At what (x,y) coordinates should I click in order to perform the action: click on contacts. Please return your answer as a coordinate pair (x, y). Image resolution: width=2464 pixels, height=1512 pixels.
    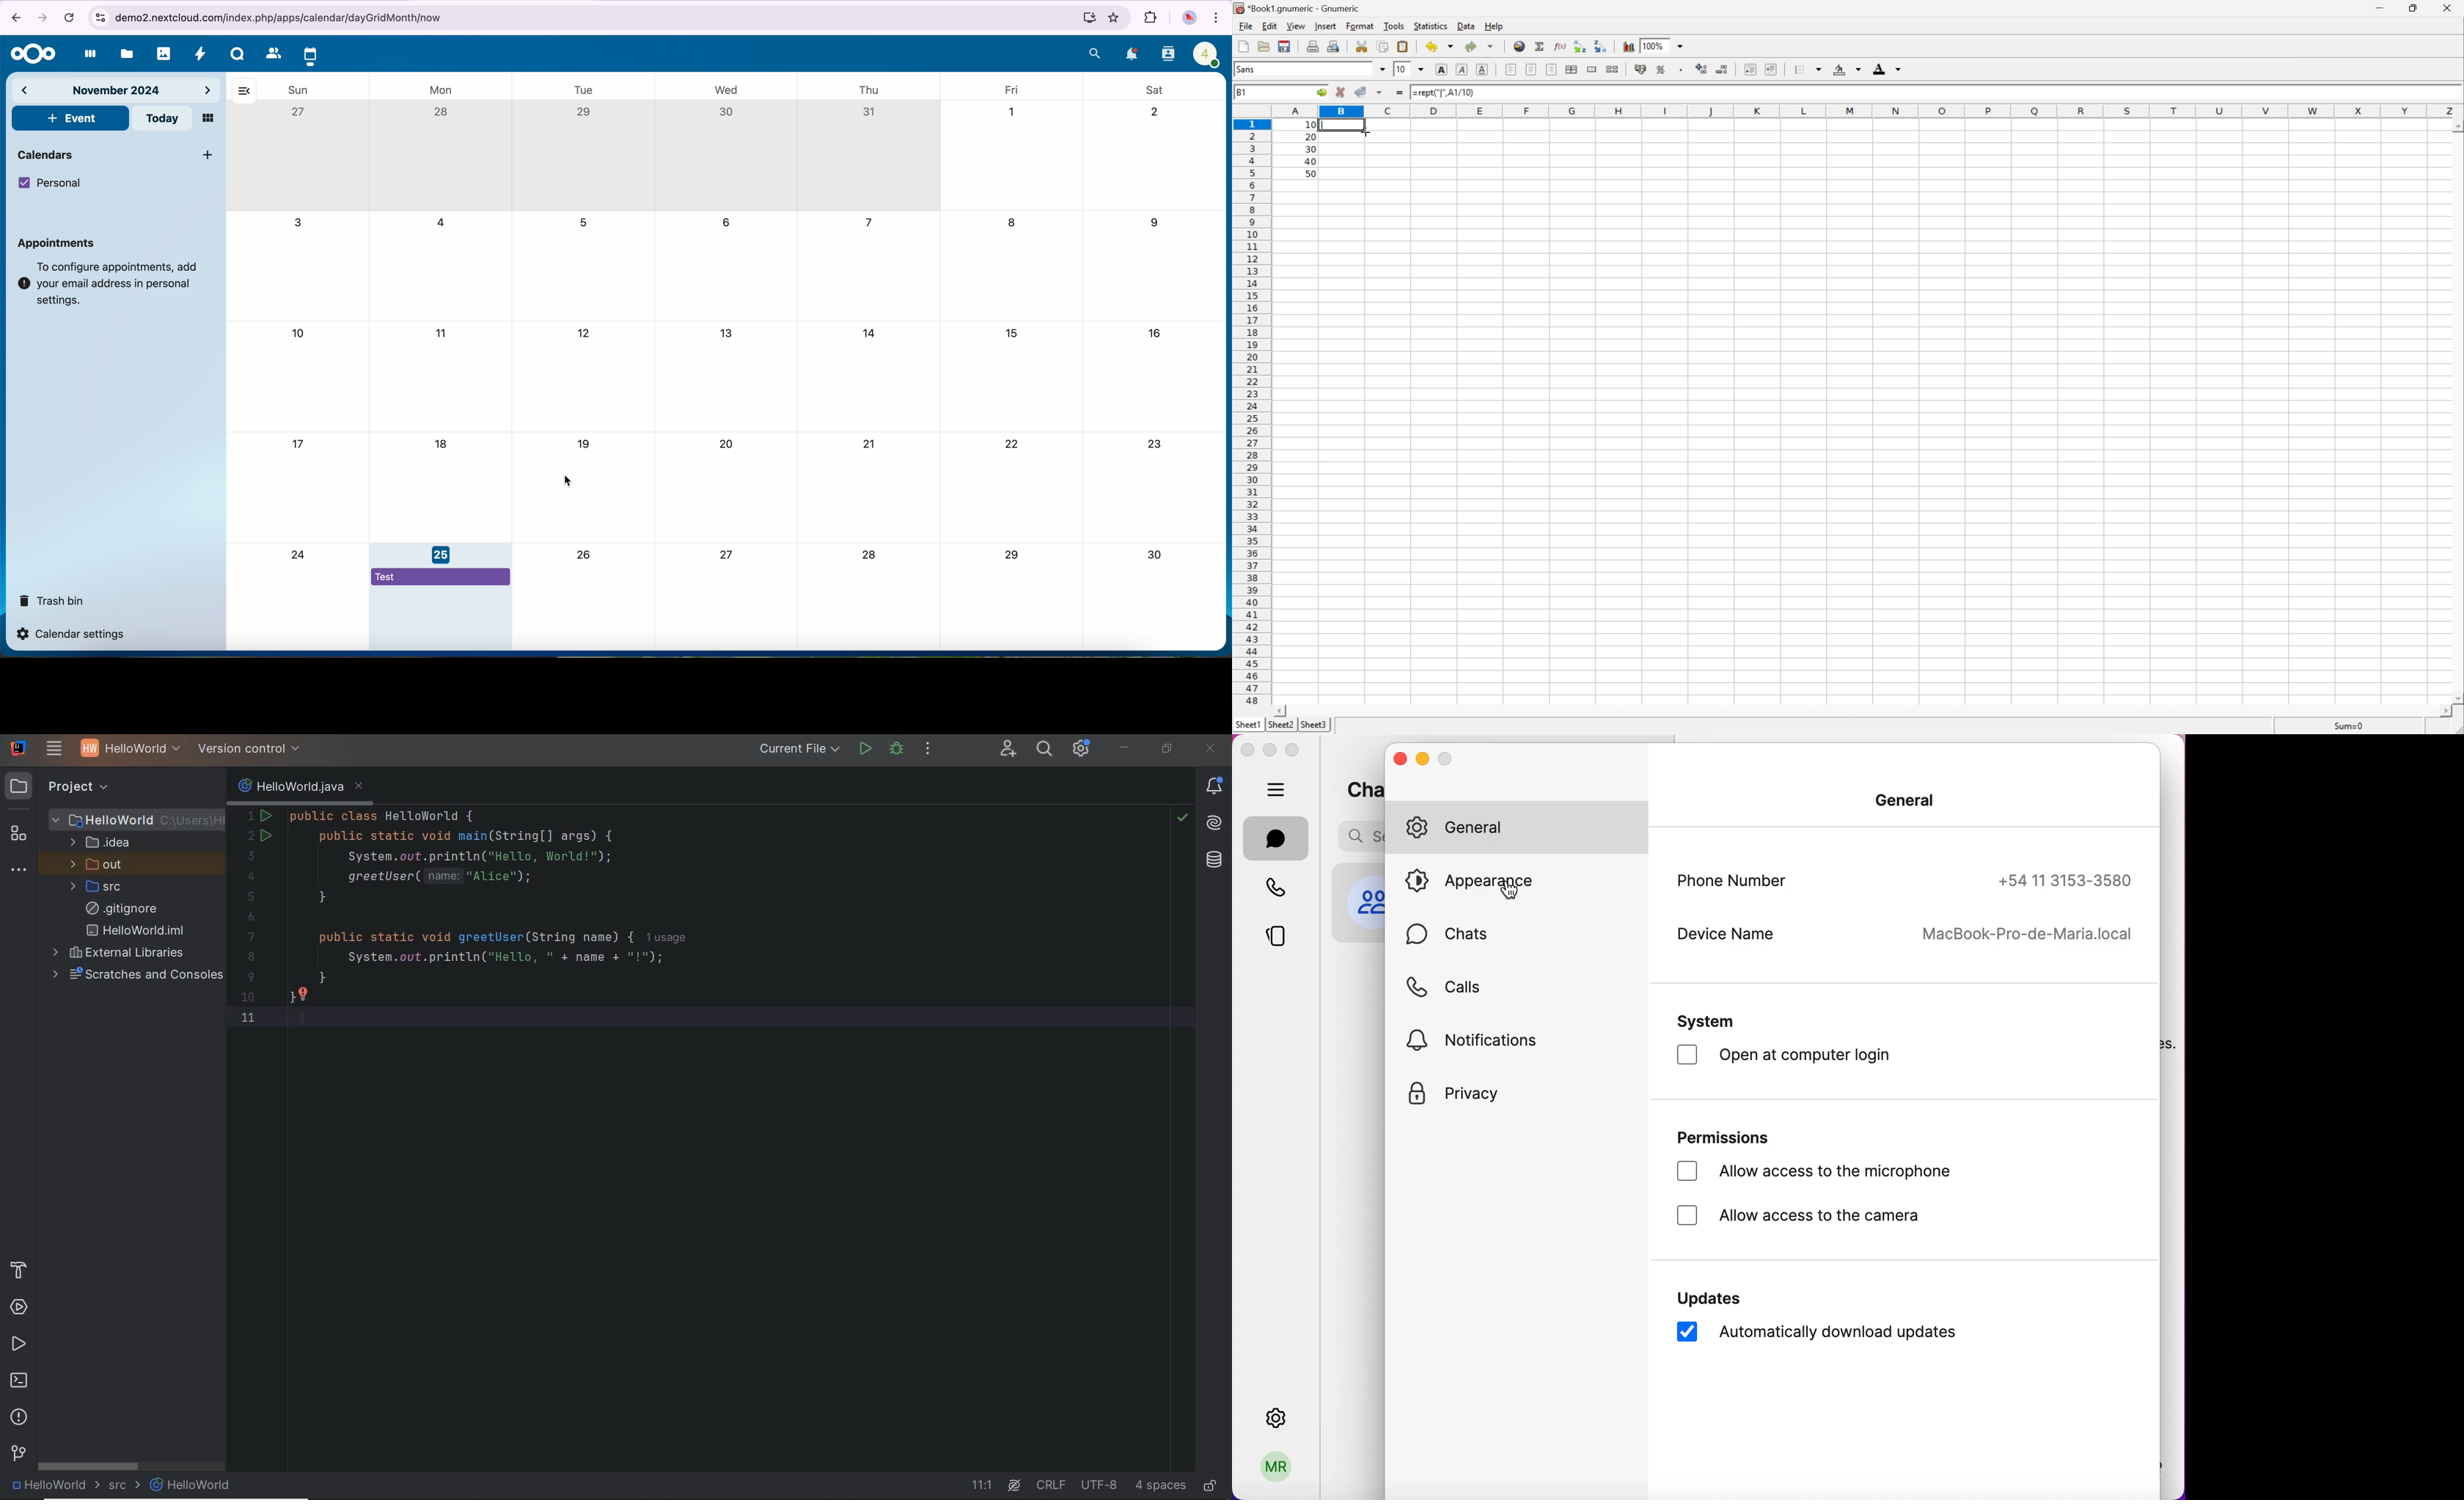
    Looking at the image, I should click on (269, 53).